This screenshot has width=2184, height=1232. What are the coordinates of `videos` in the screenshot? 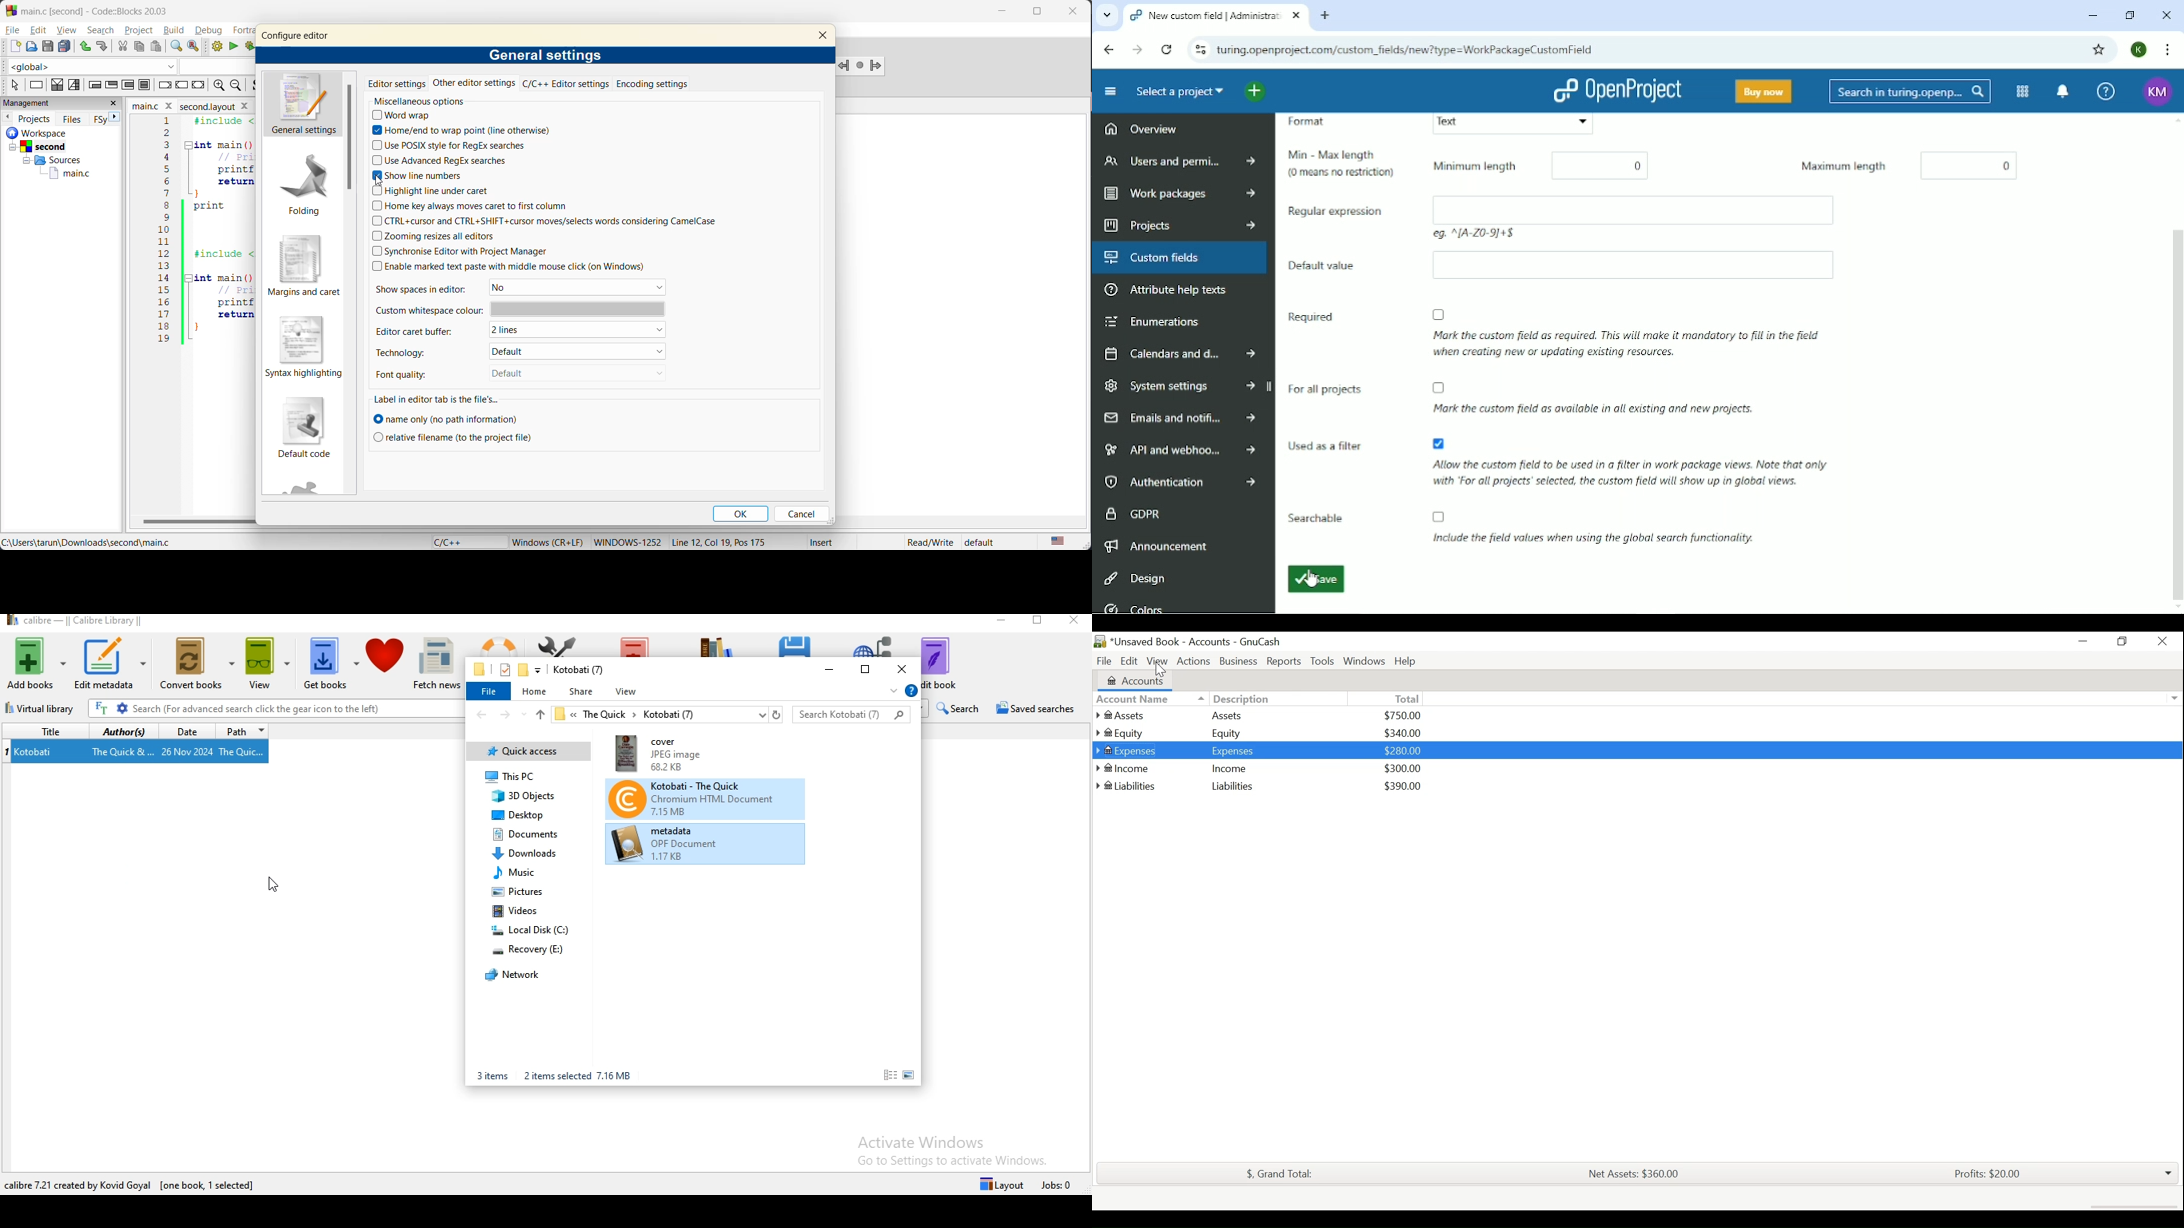 It's located at (520, 910).